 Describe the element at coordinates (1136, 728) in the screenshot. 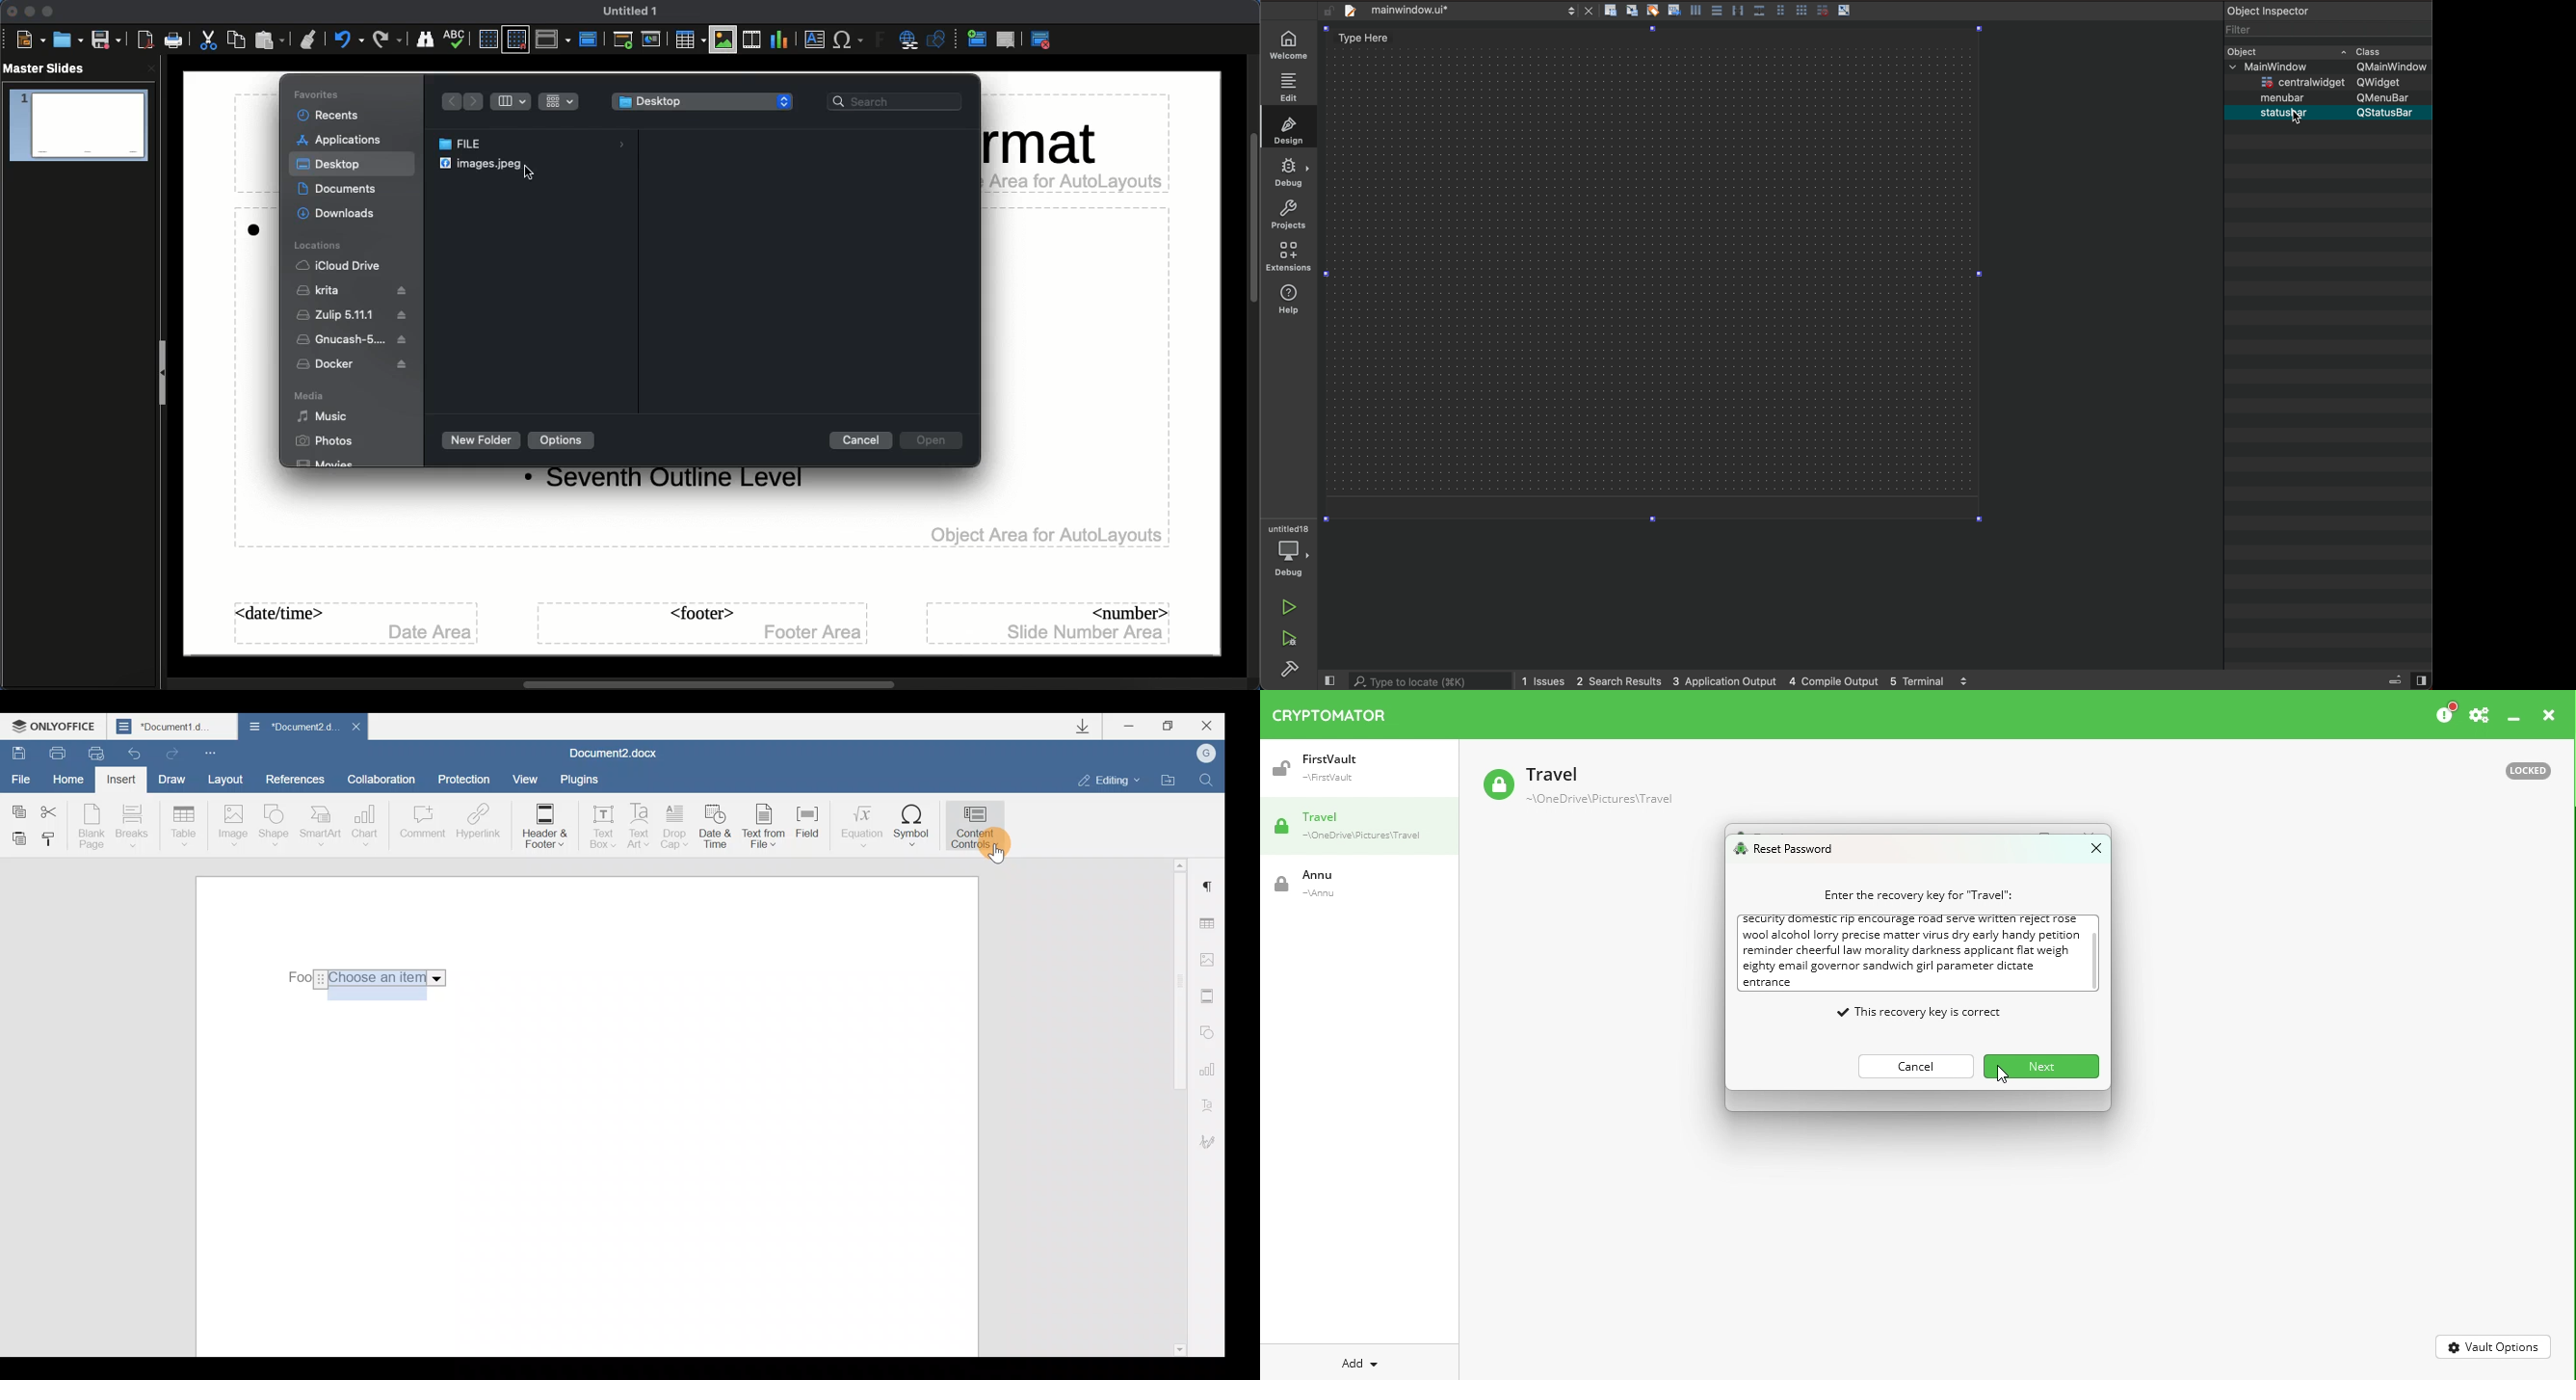

I see `Minimize` at that location.